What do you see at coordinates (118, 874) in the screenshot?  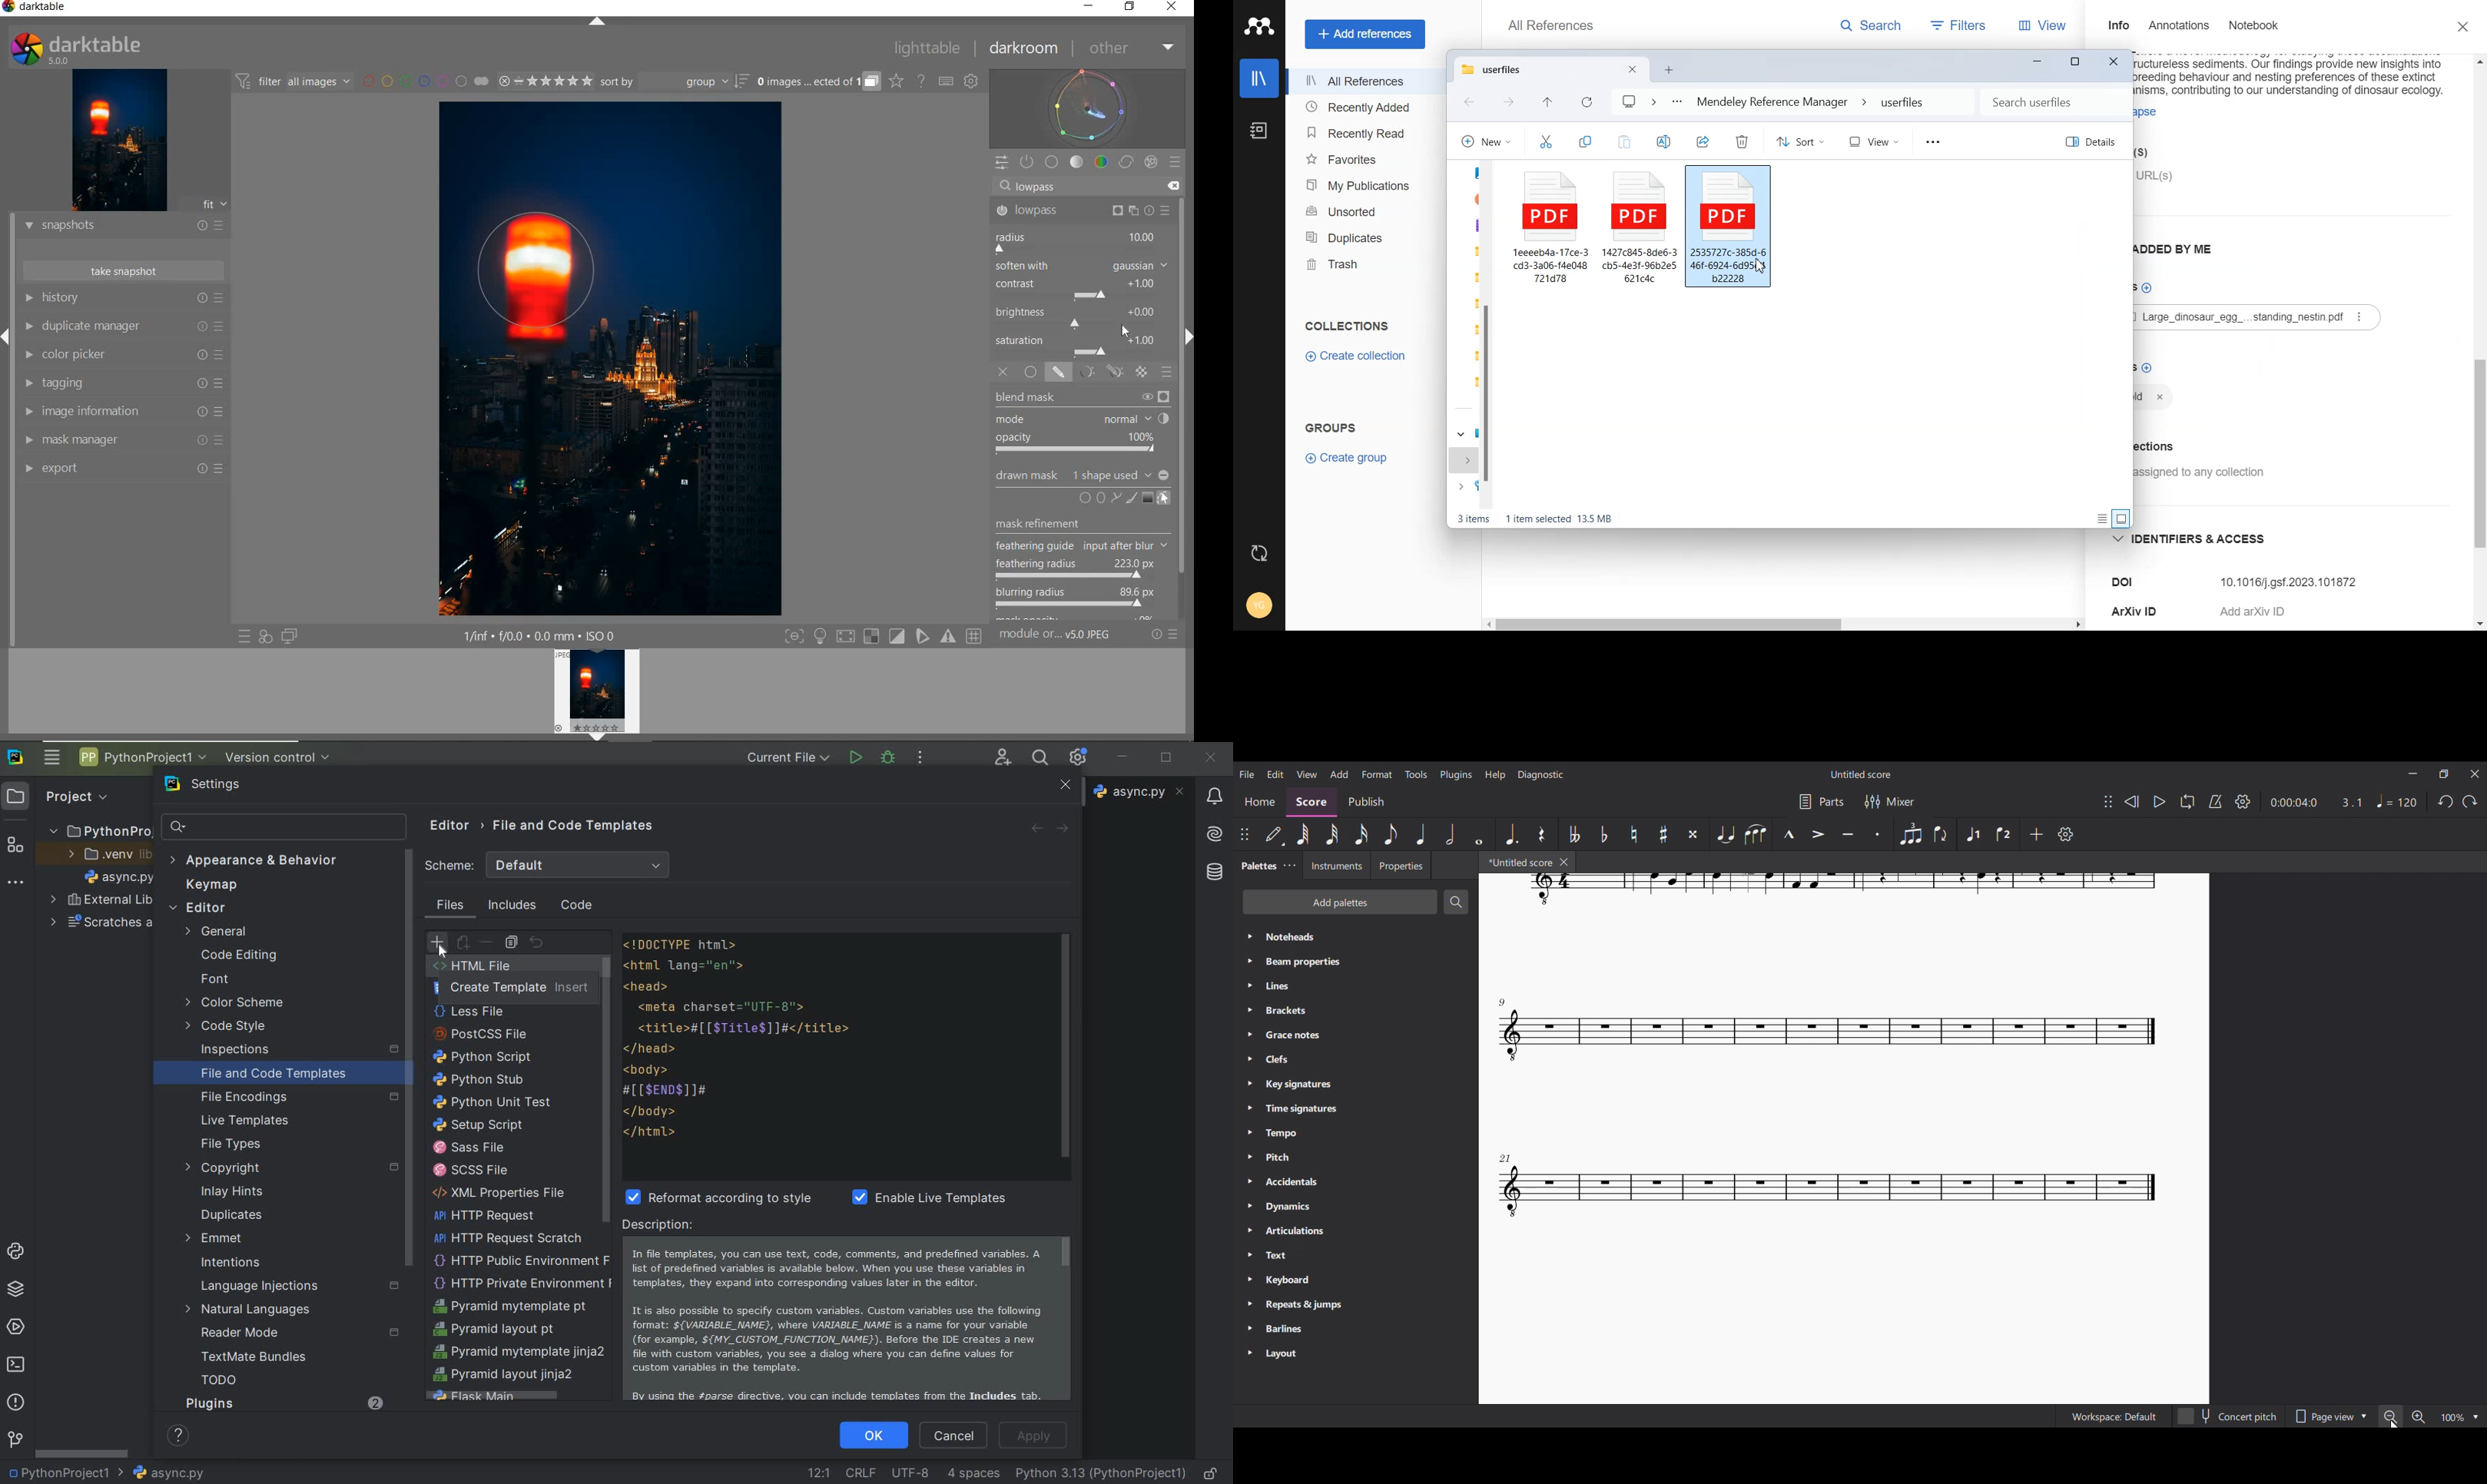 I see `file name` at bounding box center [118, 874].